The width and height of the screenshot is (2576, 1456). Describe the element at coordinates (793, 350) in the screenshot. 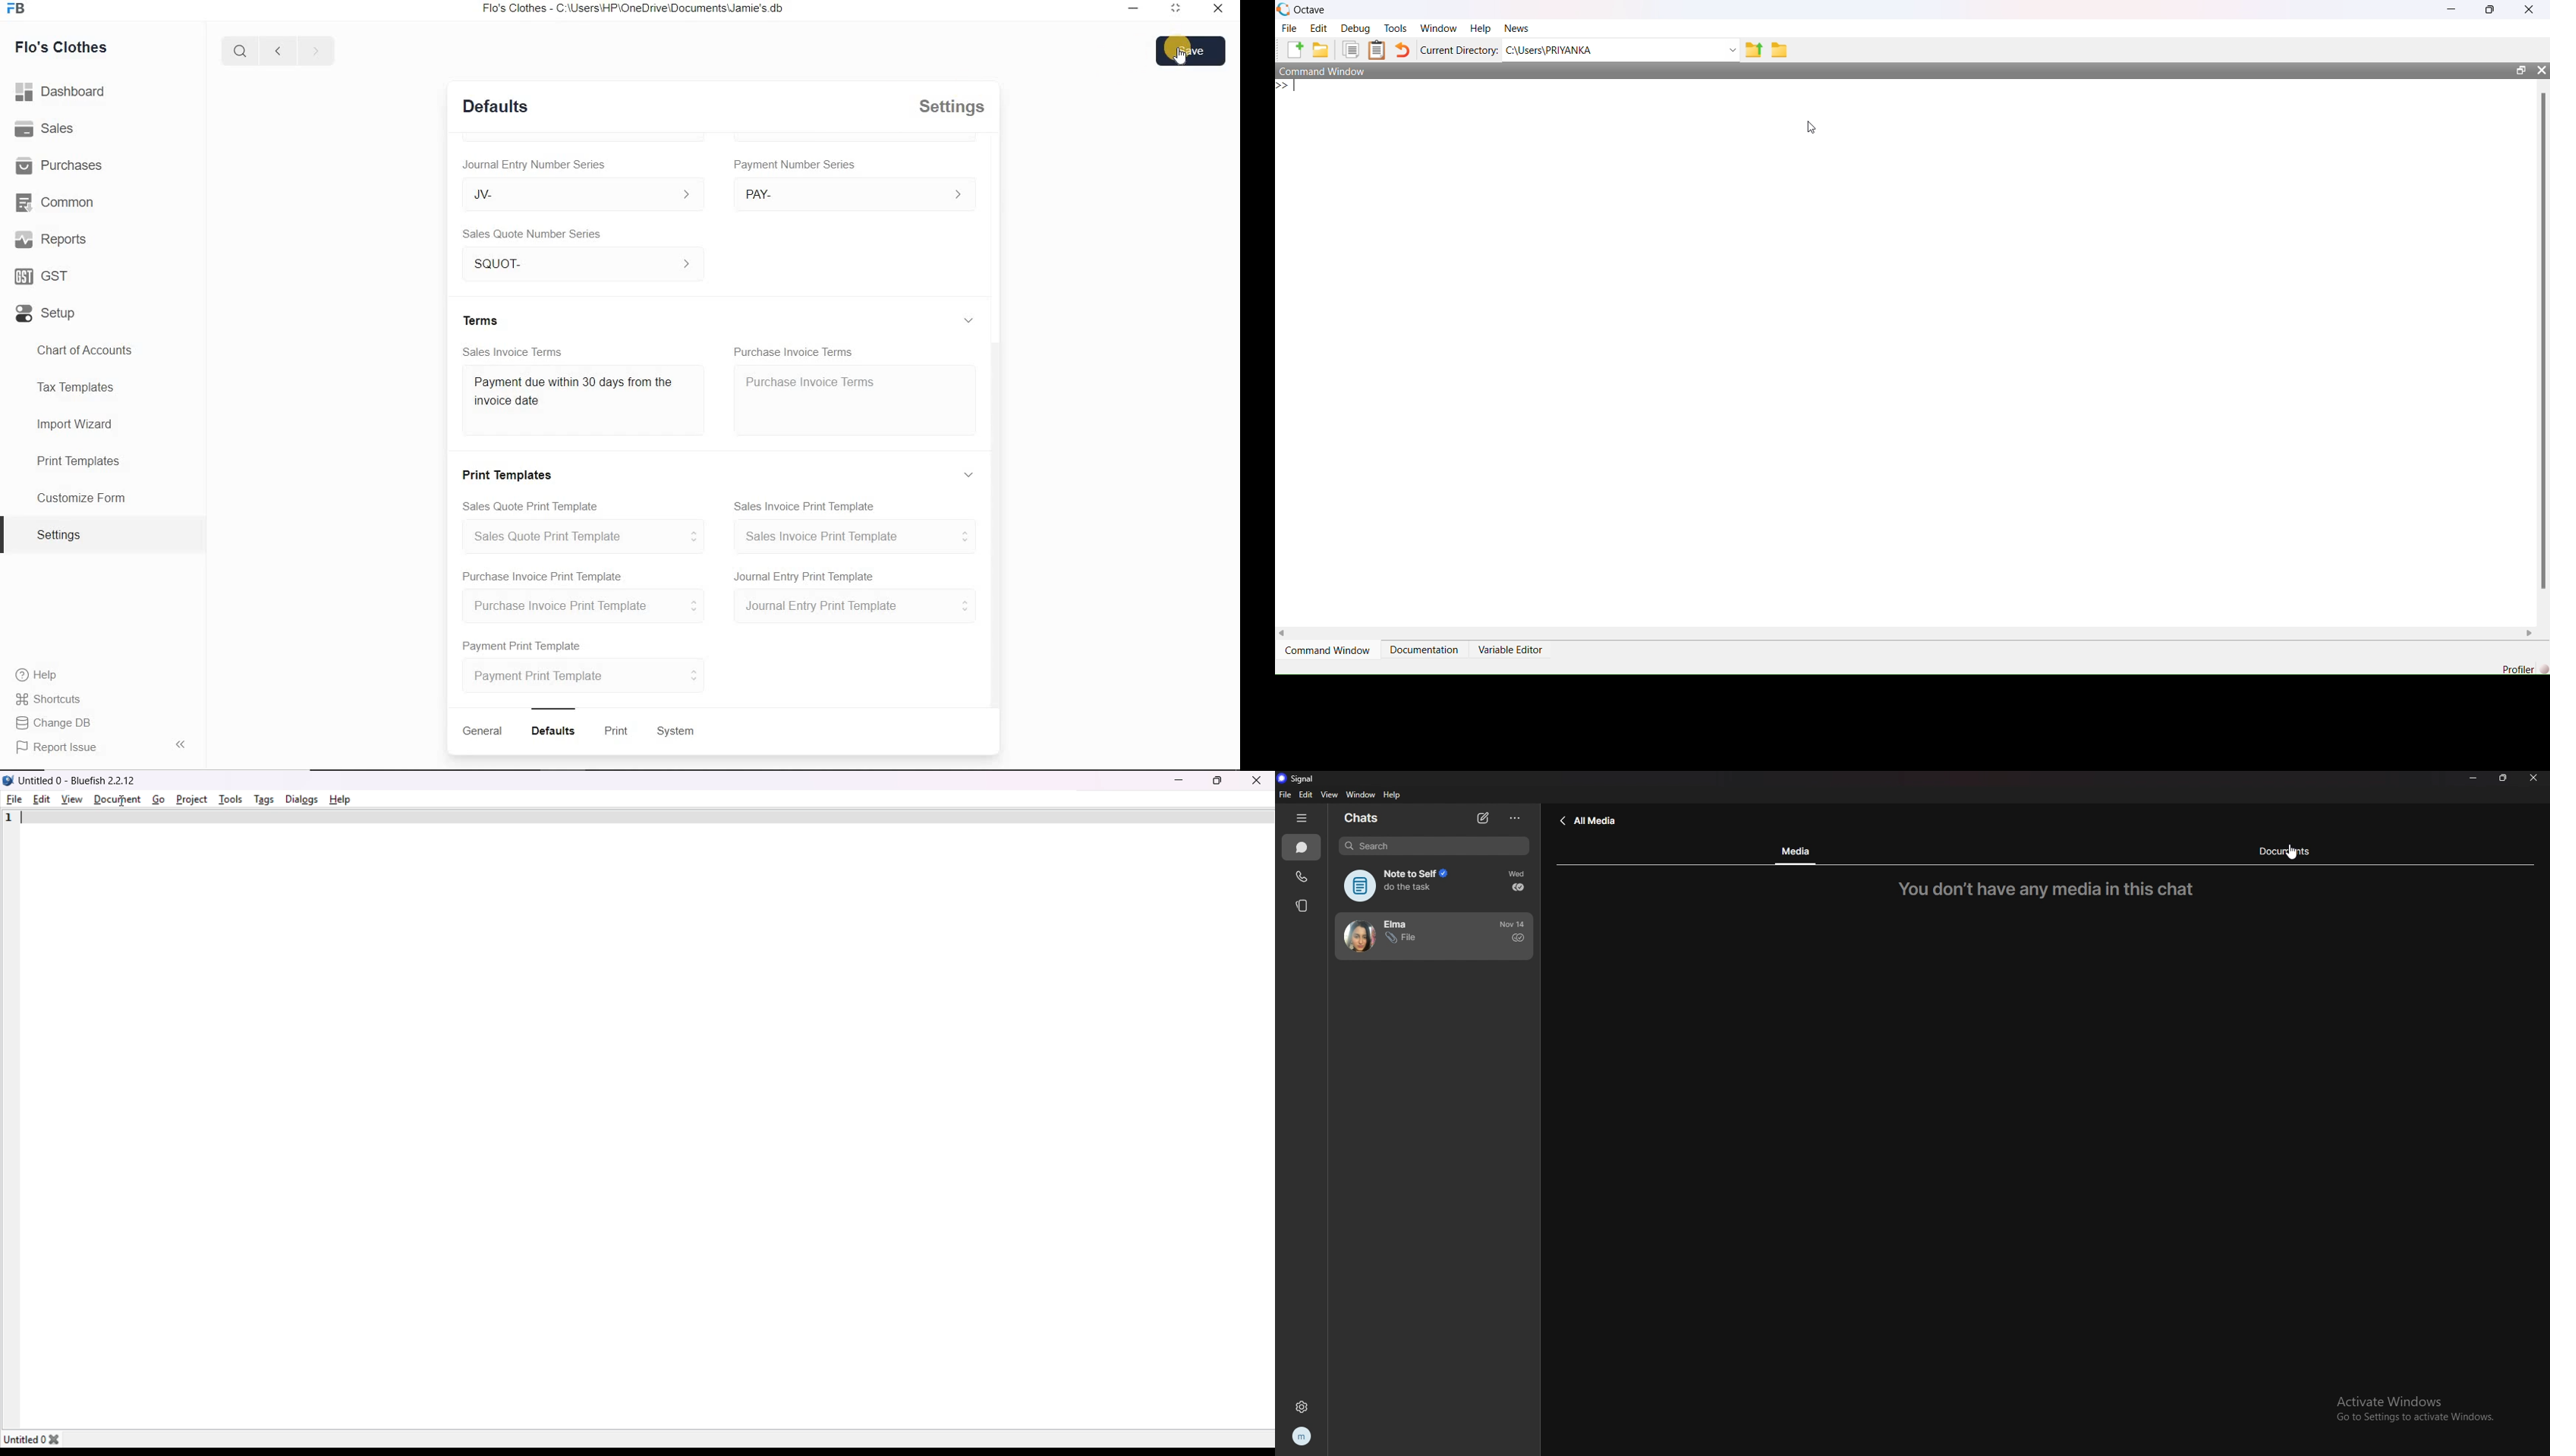

I see `Purchase Invoice Terms` at that location.